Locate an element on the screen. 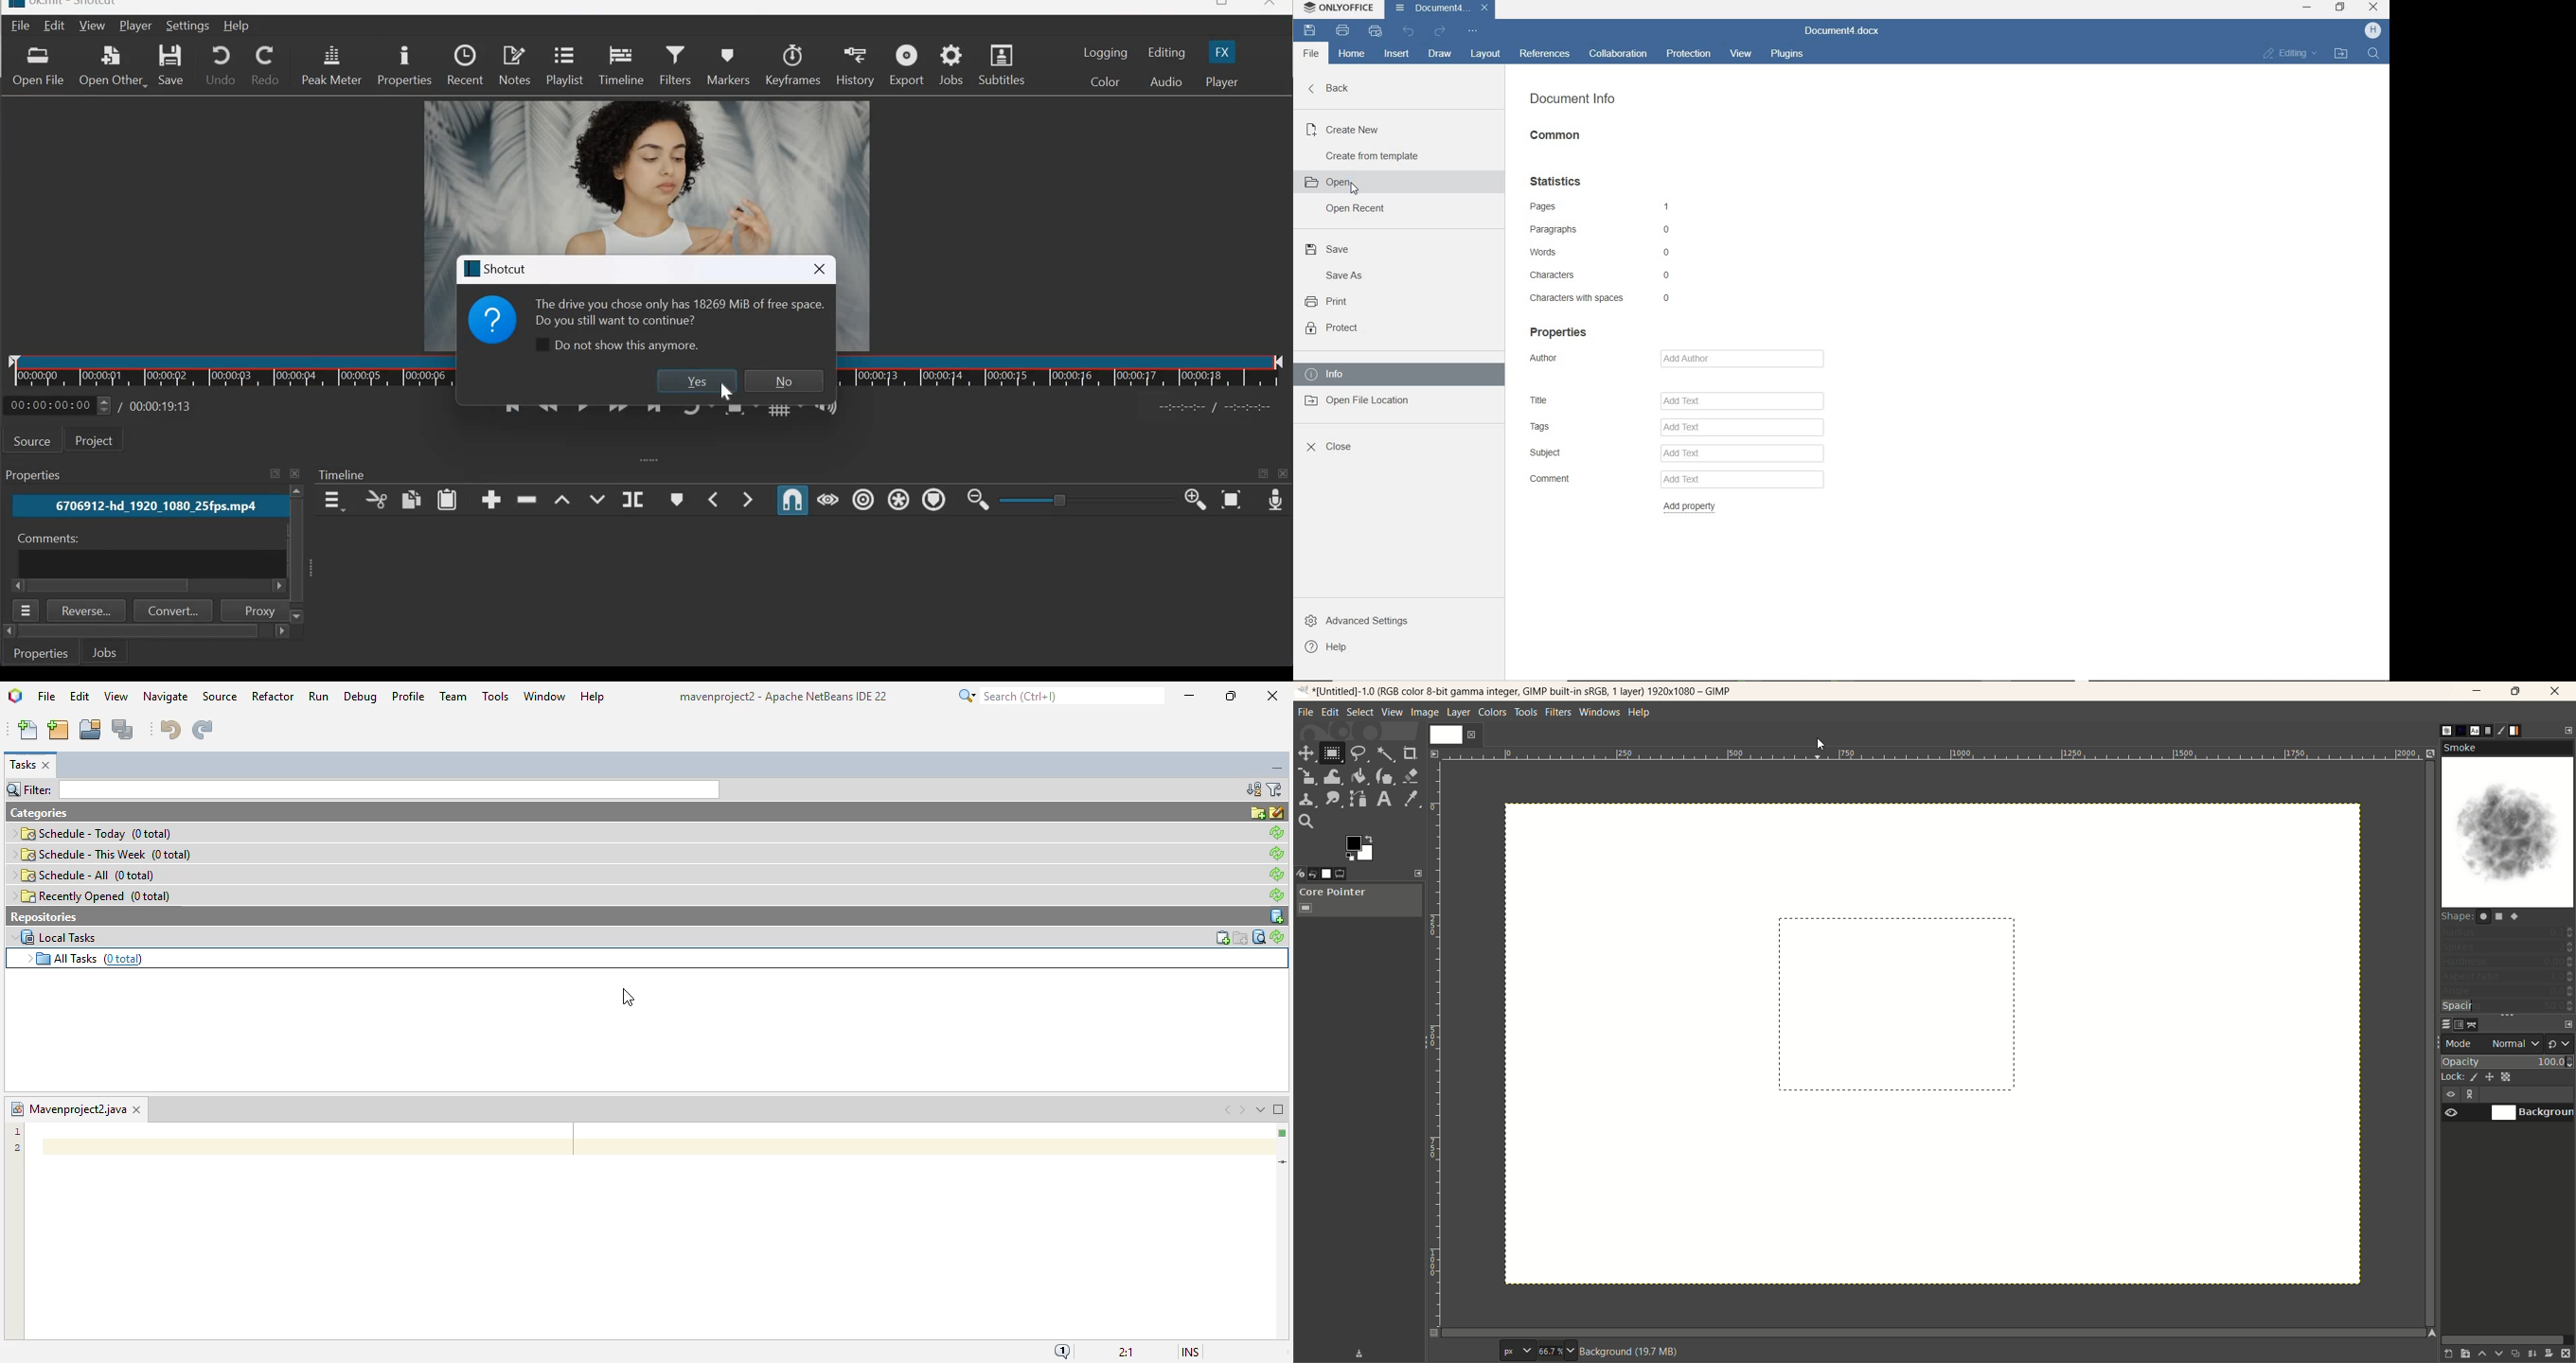  merge this layer is located at coordinates (2531, 1354).